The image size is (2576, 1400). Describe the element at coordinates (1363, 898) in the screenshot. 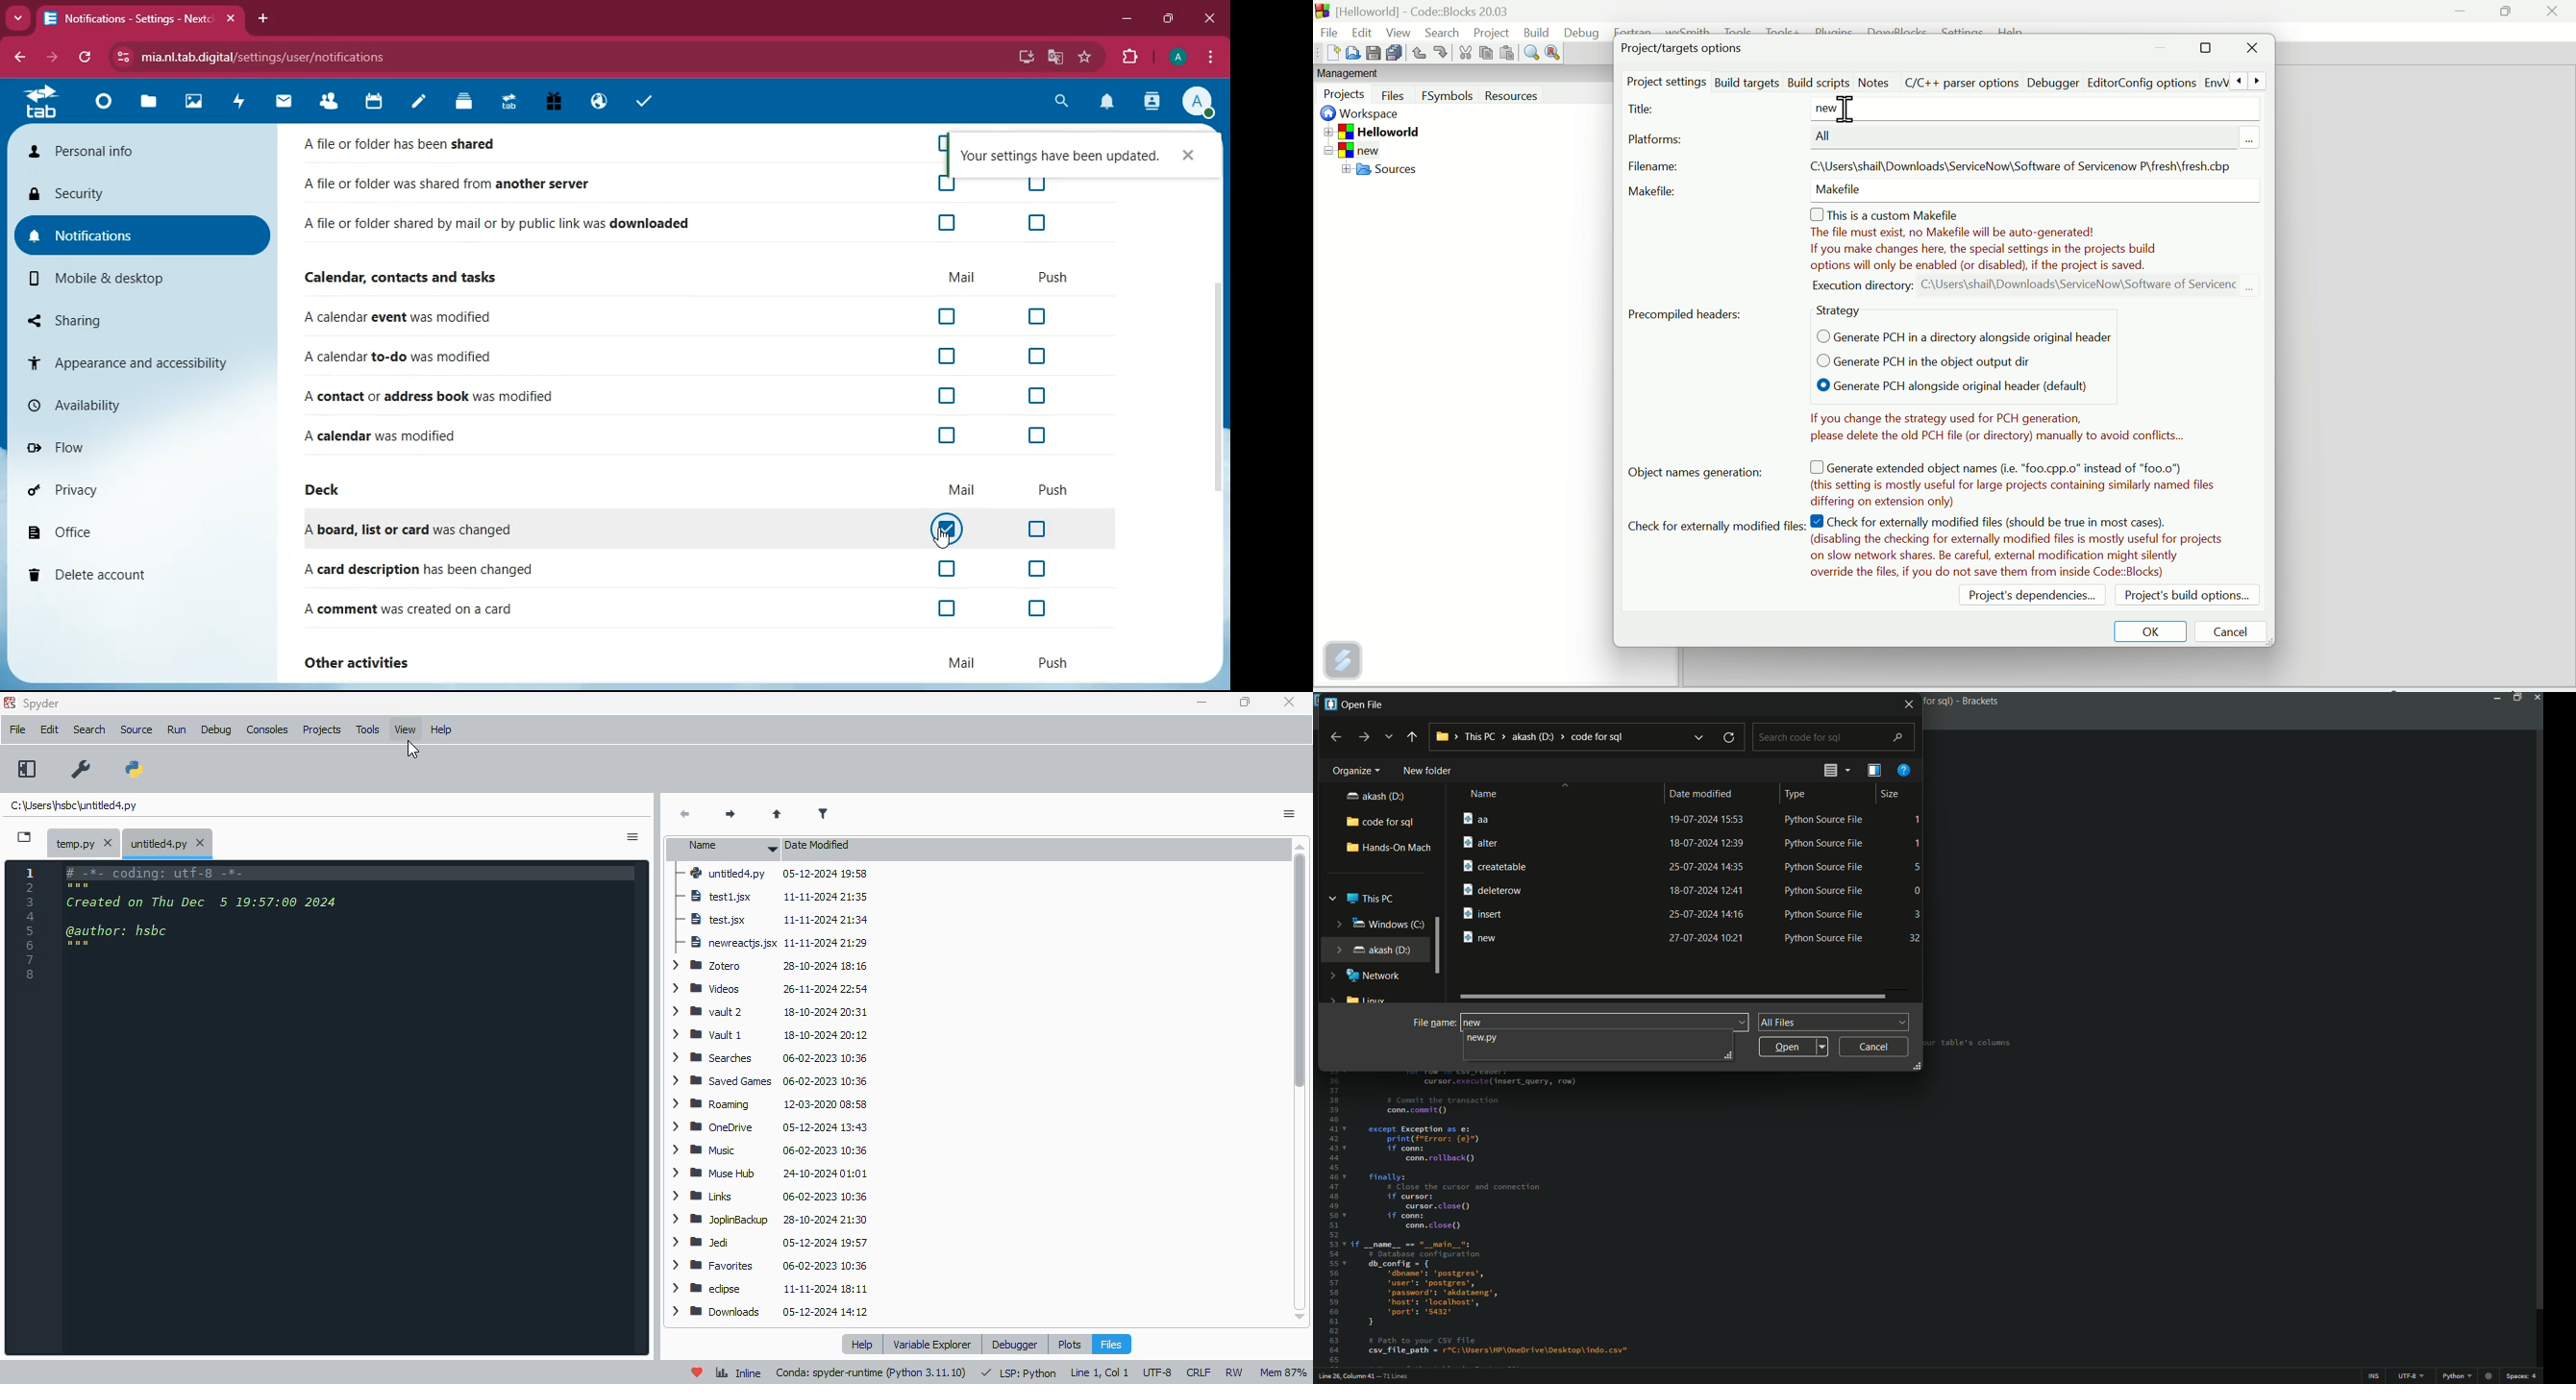

I see `this pc` at that location.